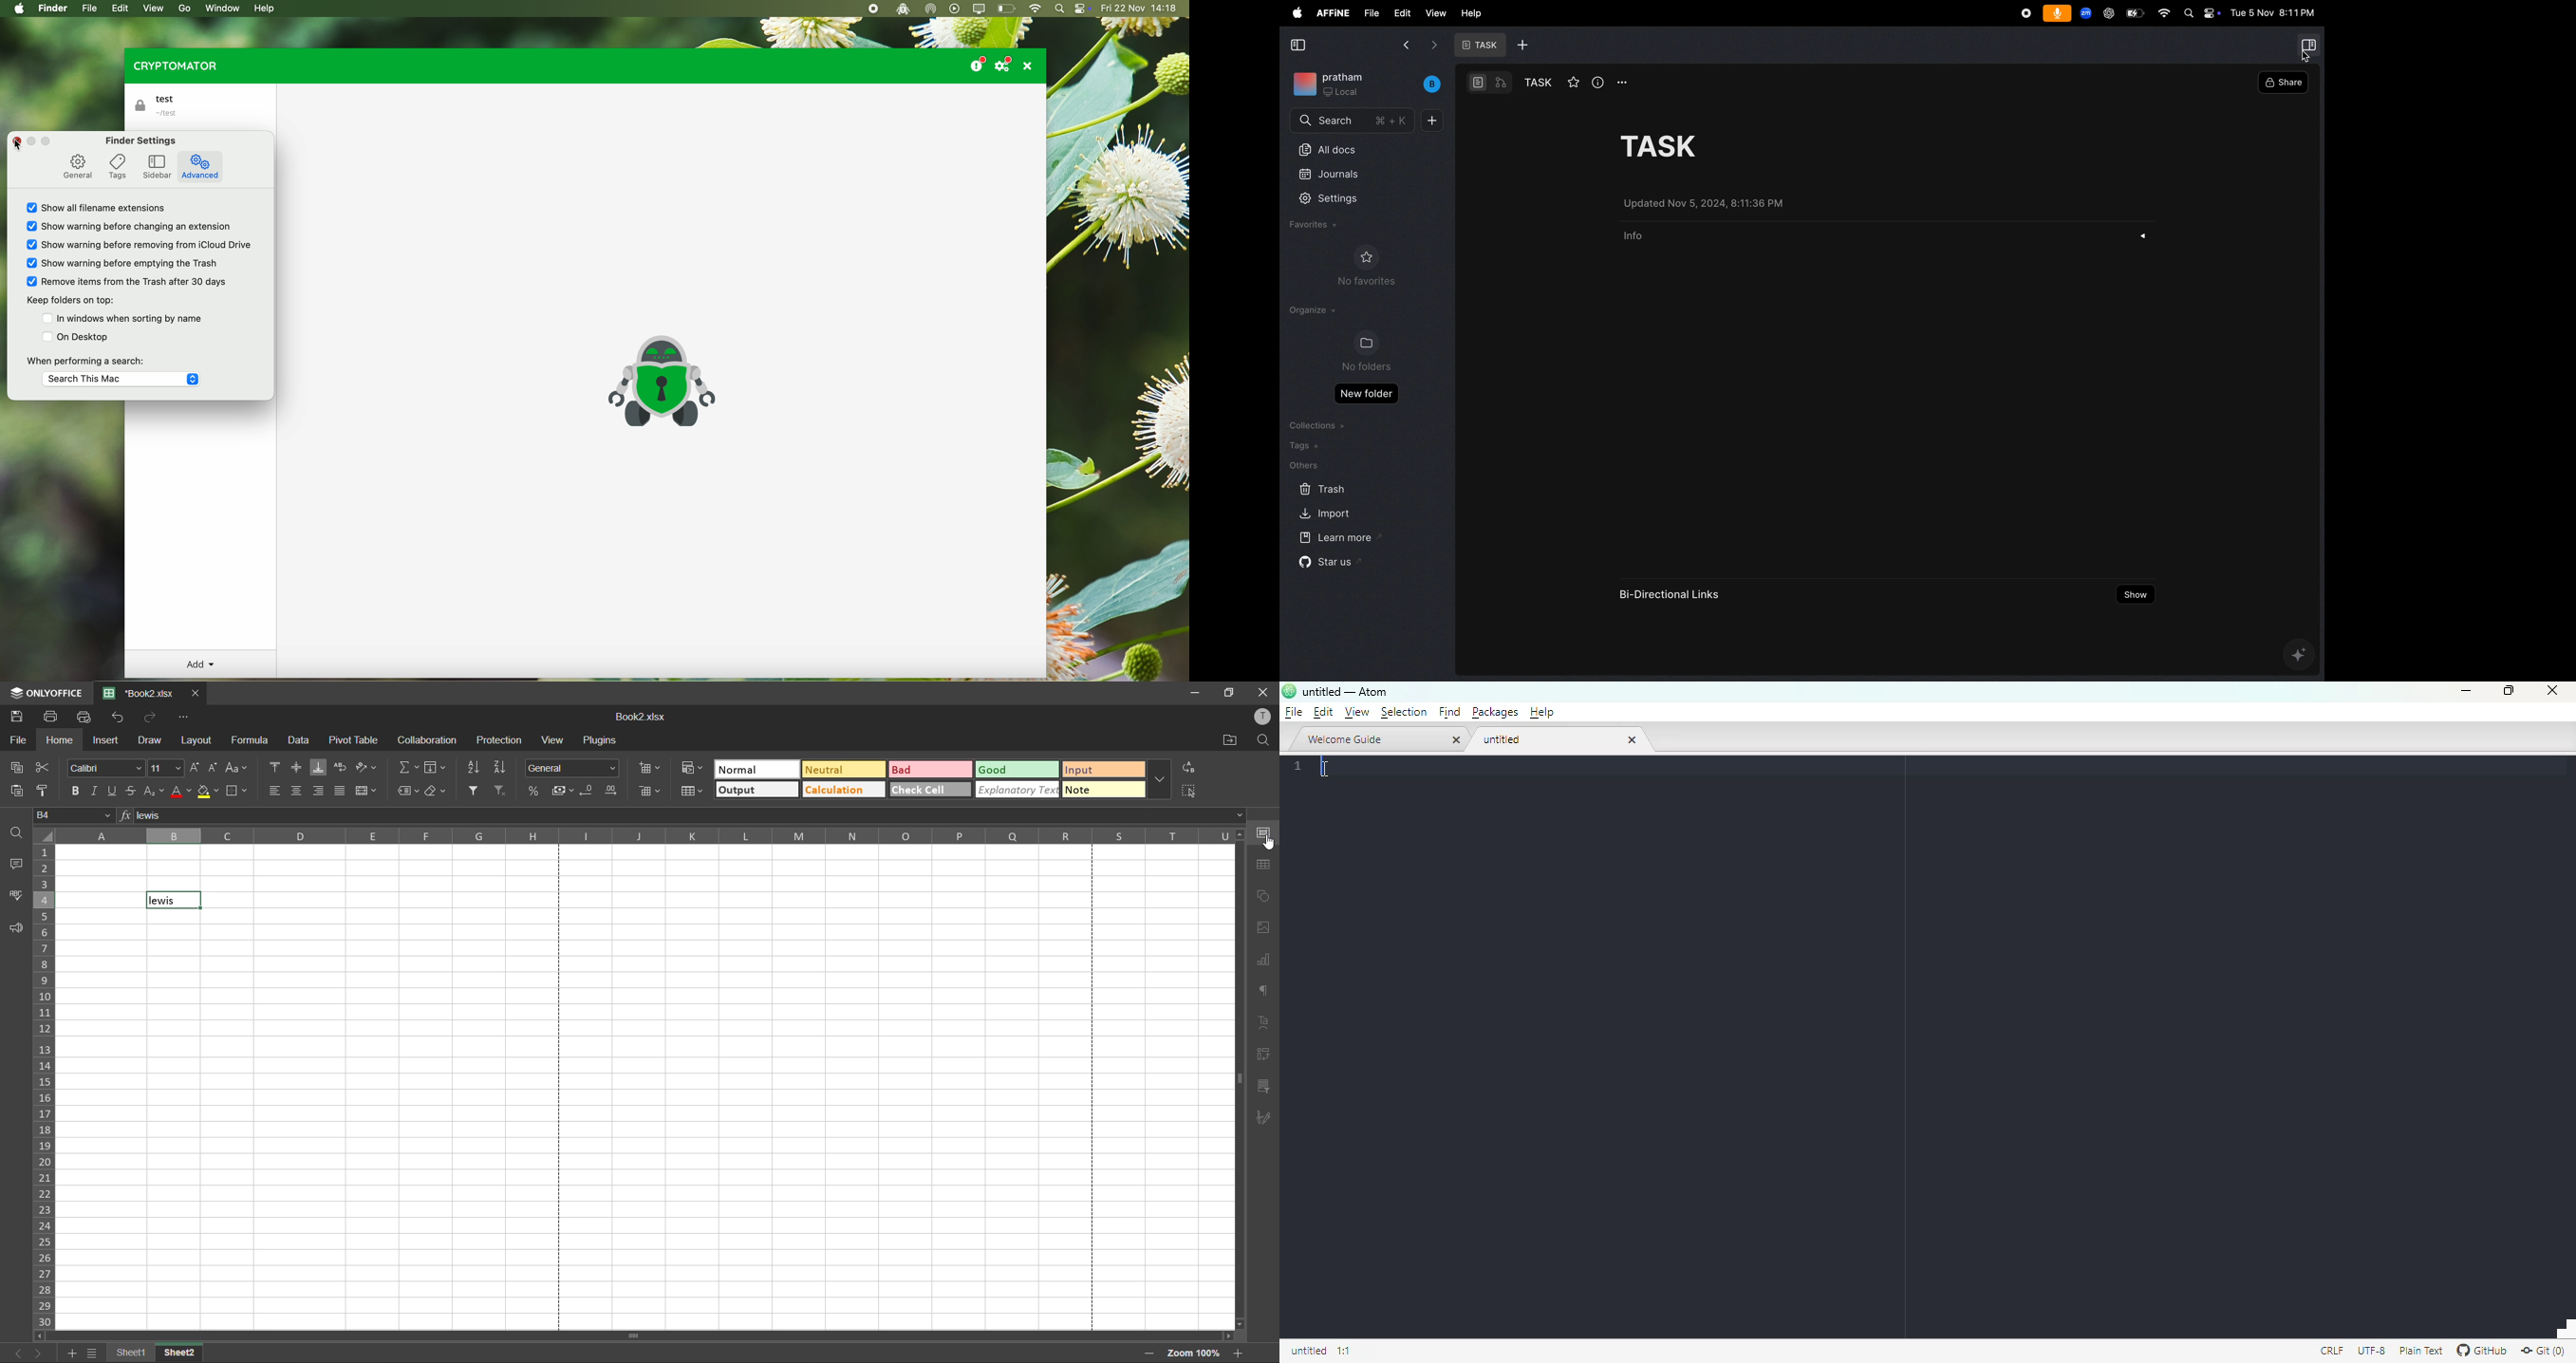  I want to click on replace, so click(1191, 771).